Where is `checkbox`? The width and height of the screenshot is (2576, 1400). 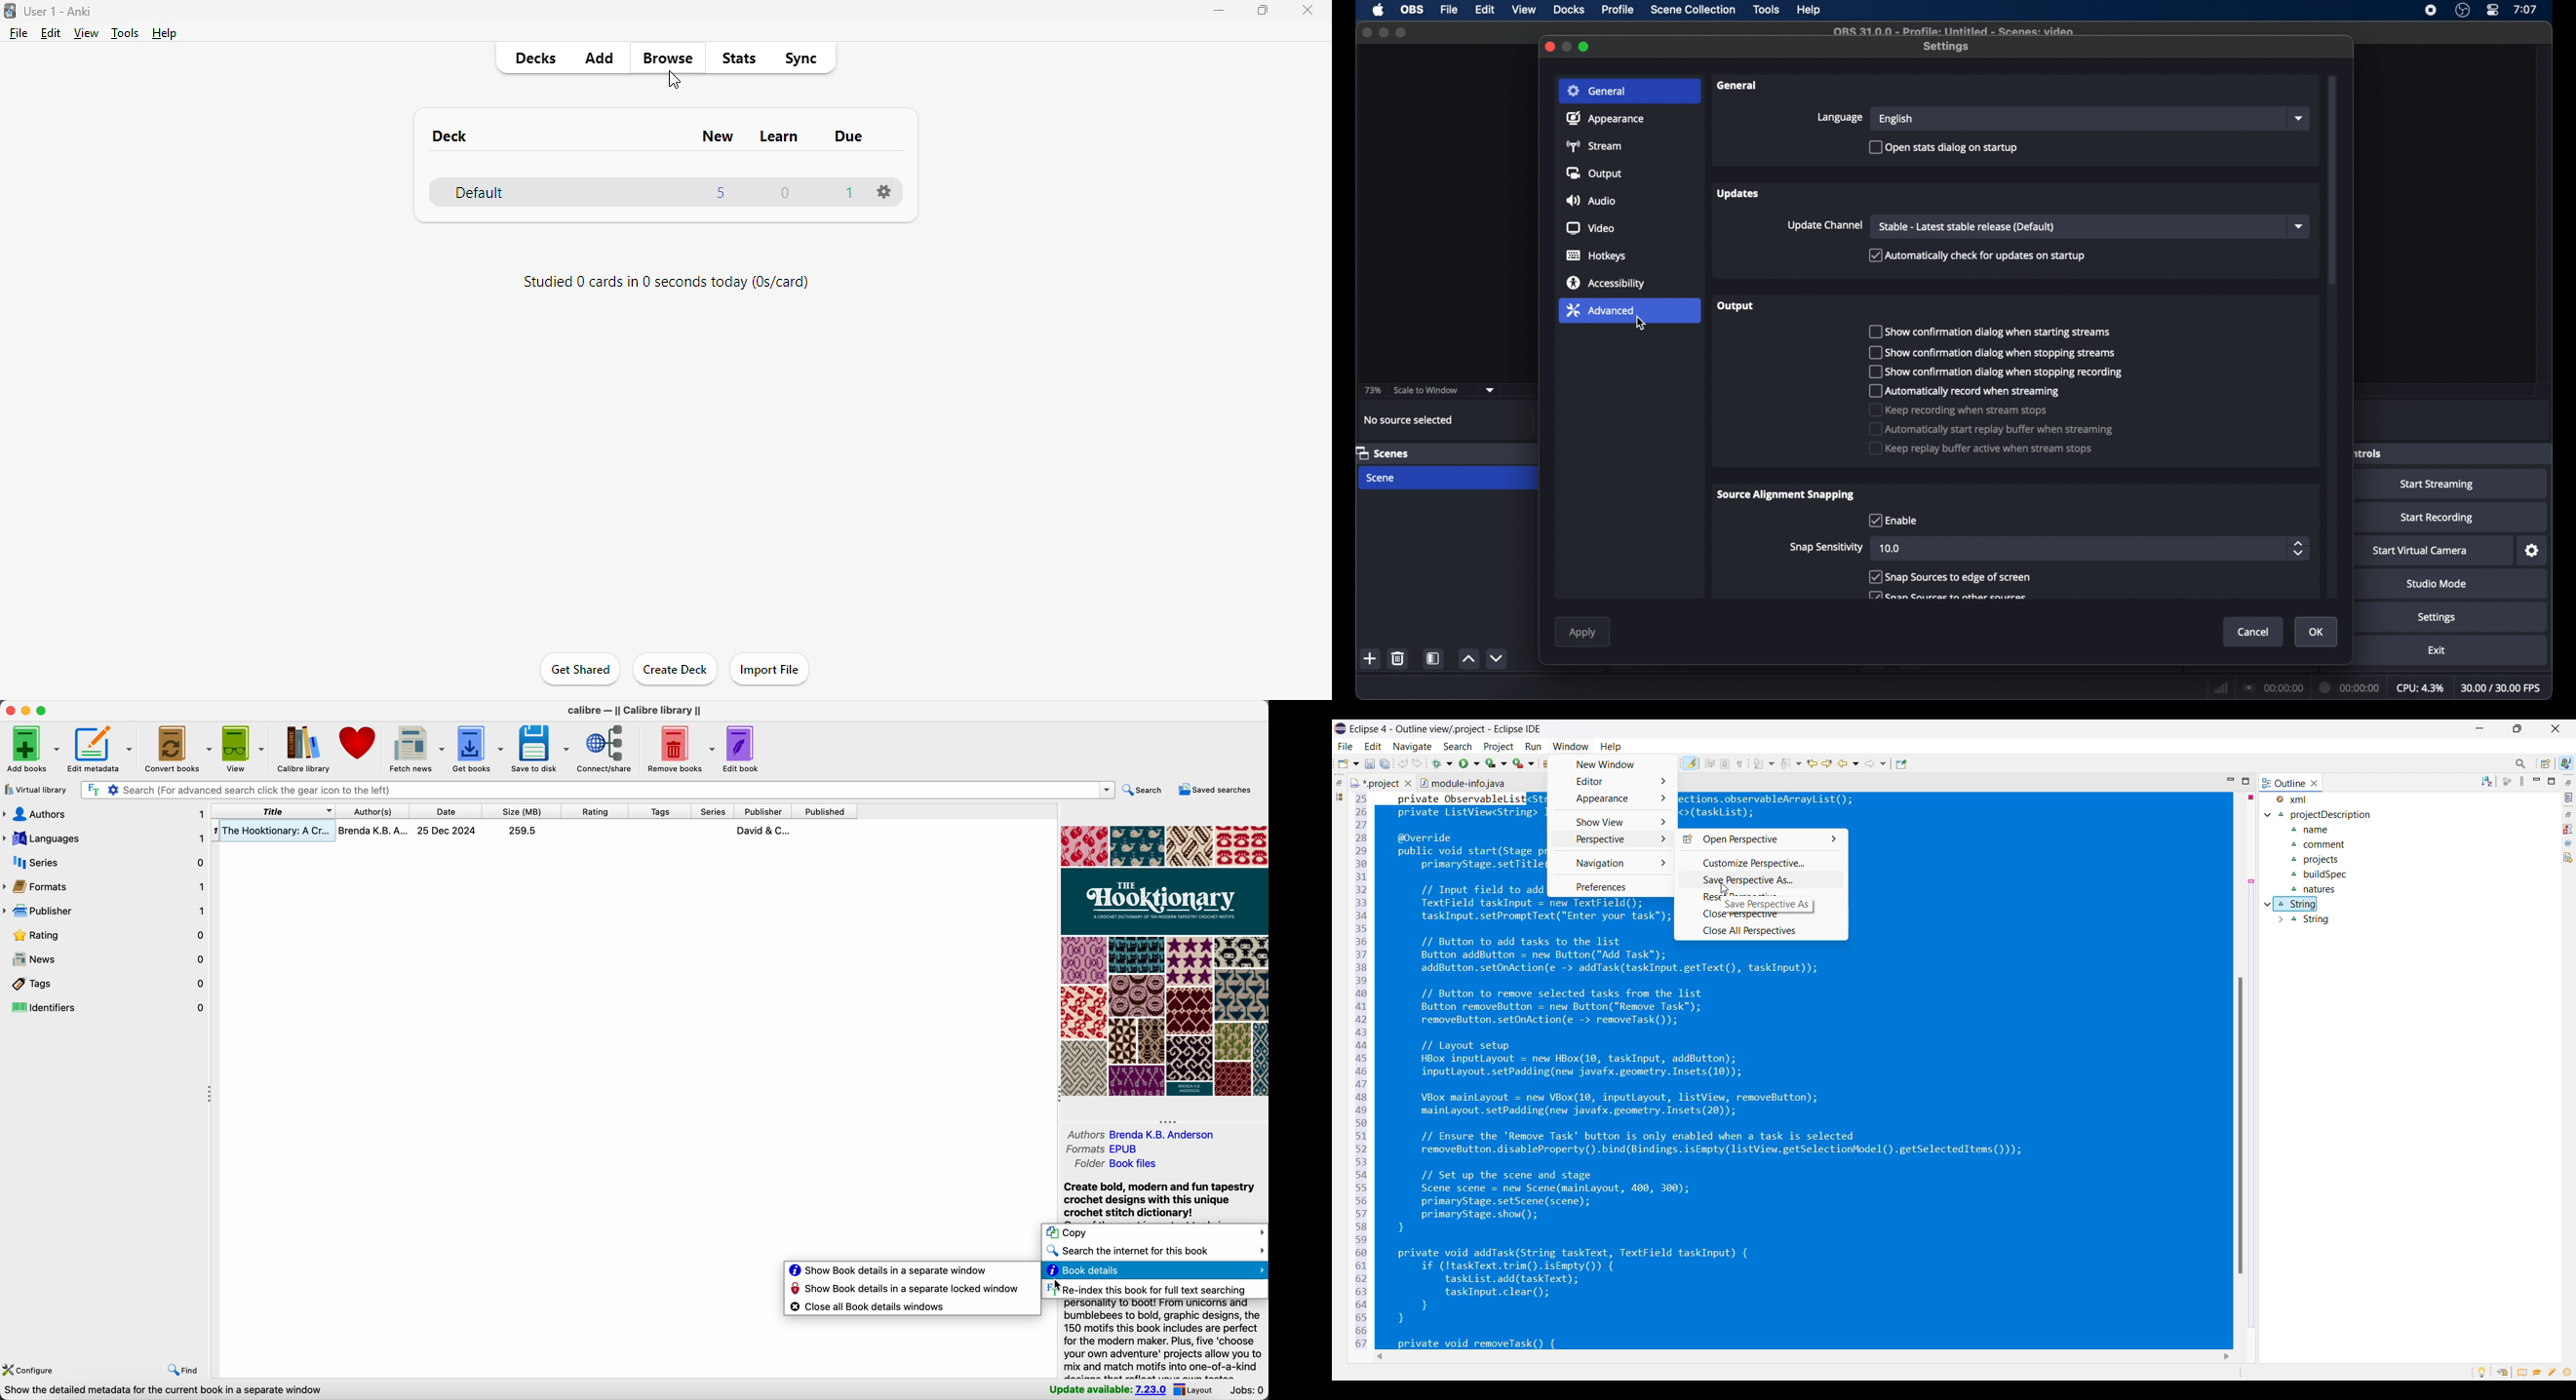
checkbox is located at coordinates (1951, 595).